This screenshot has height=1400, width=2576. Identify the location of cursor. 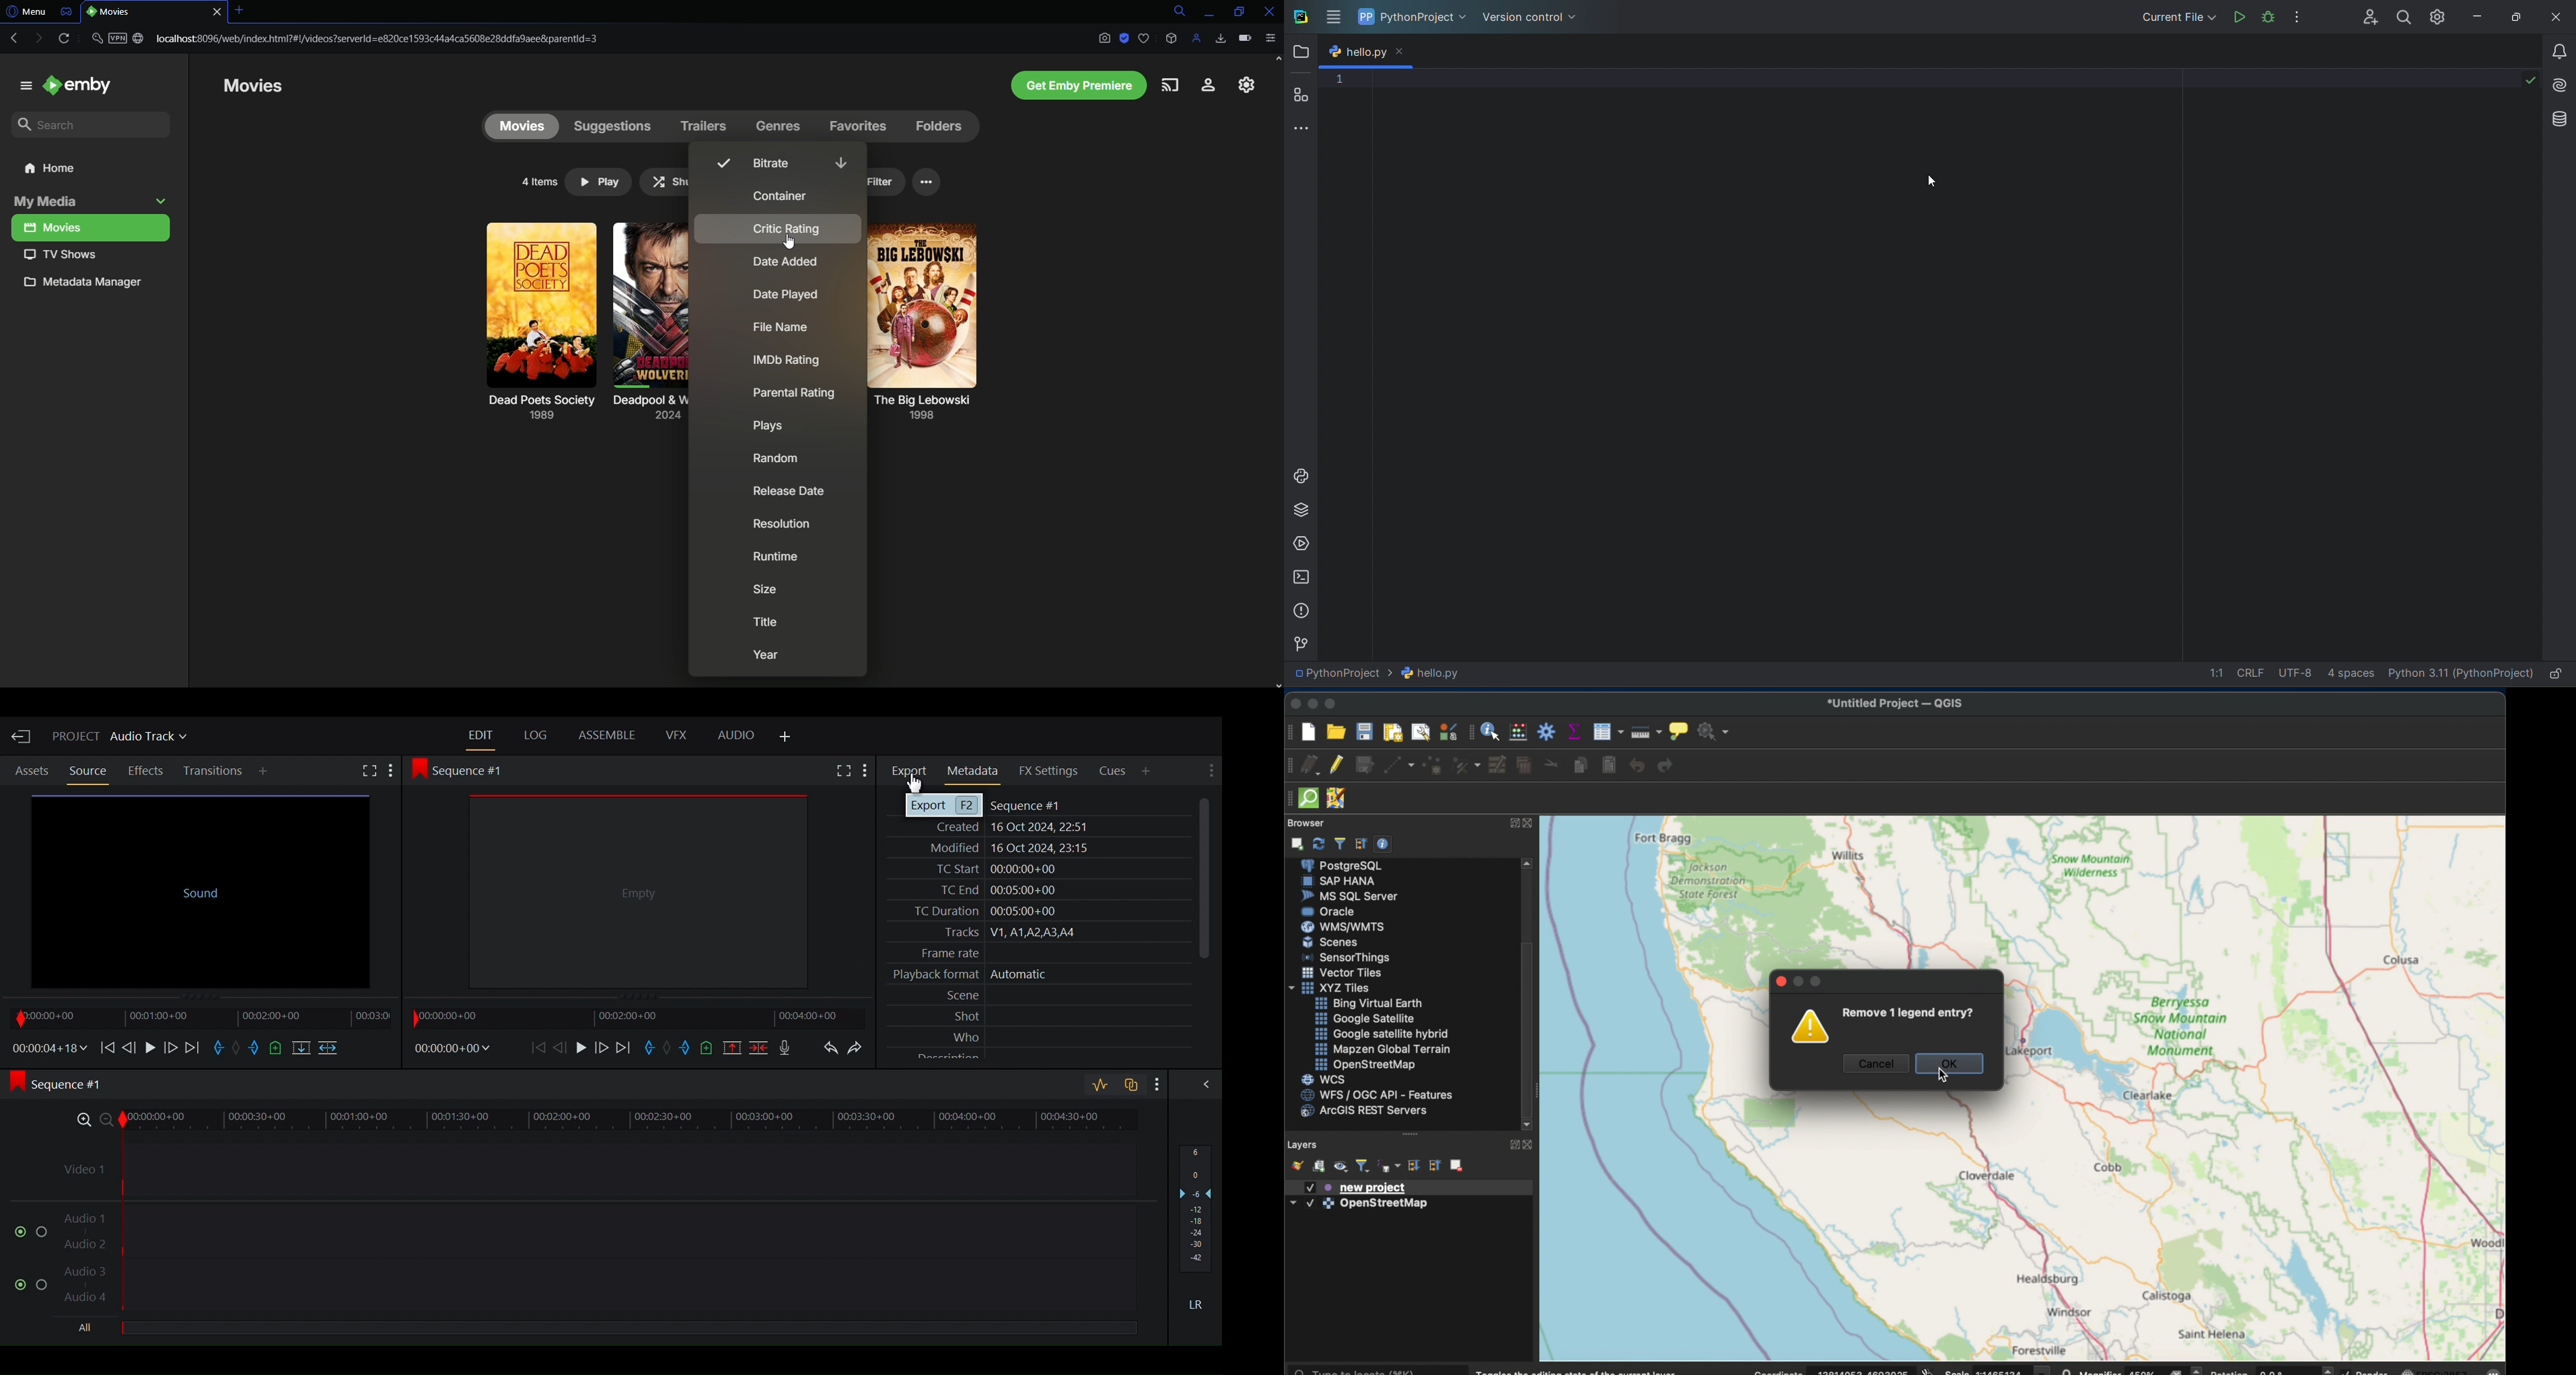
(789, 241).